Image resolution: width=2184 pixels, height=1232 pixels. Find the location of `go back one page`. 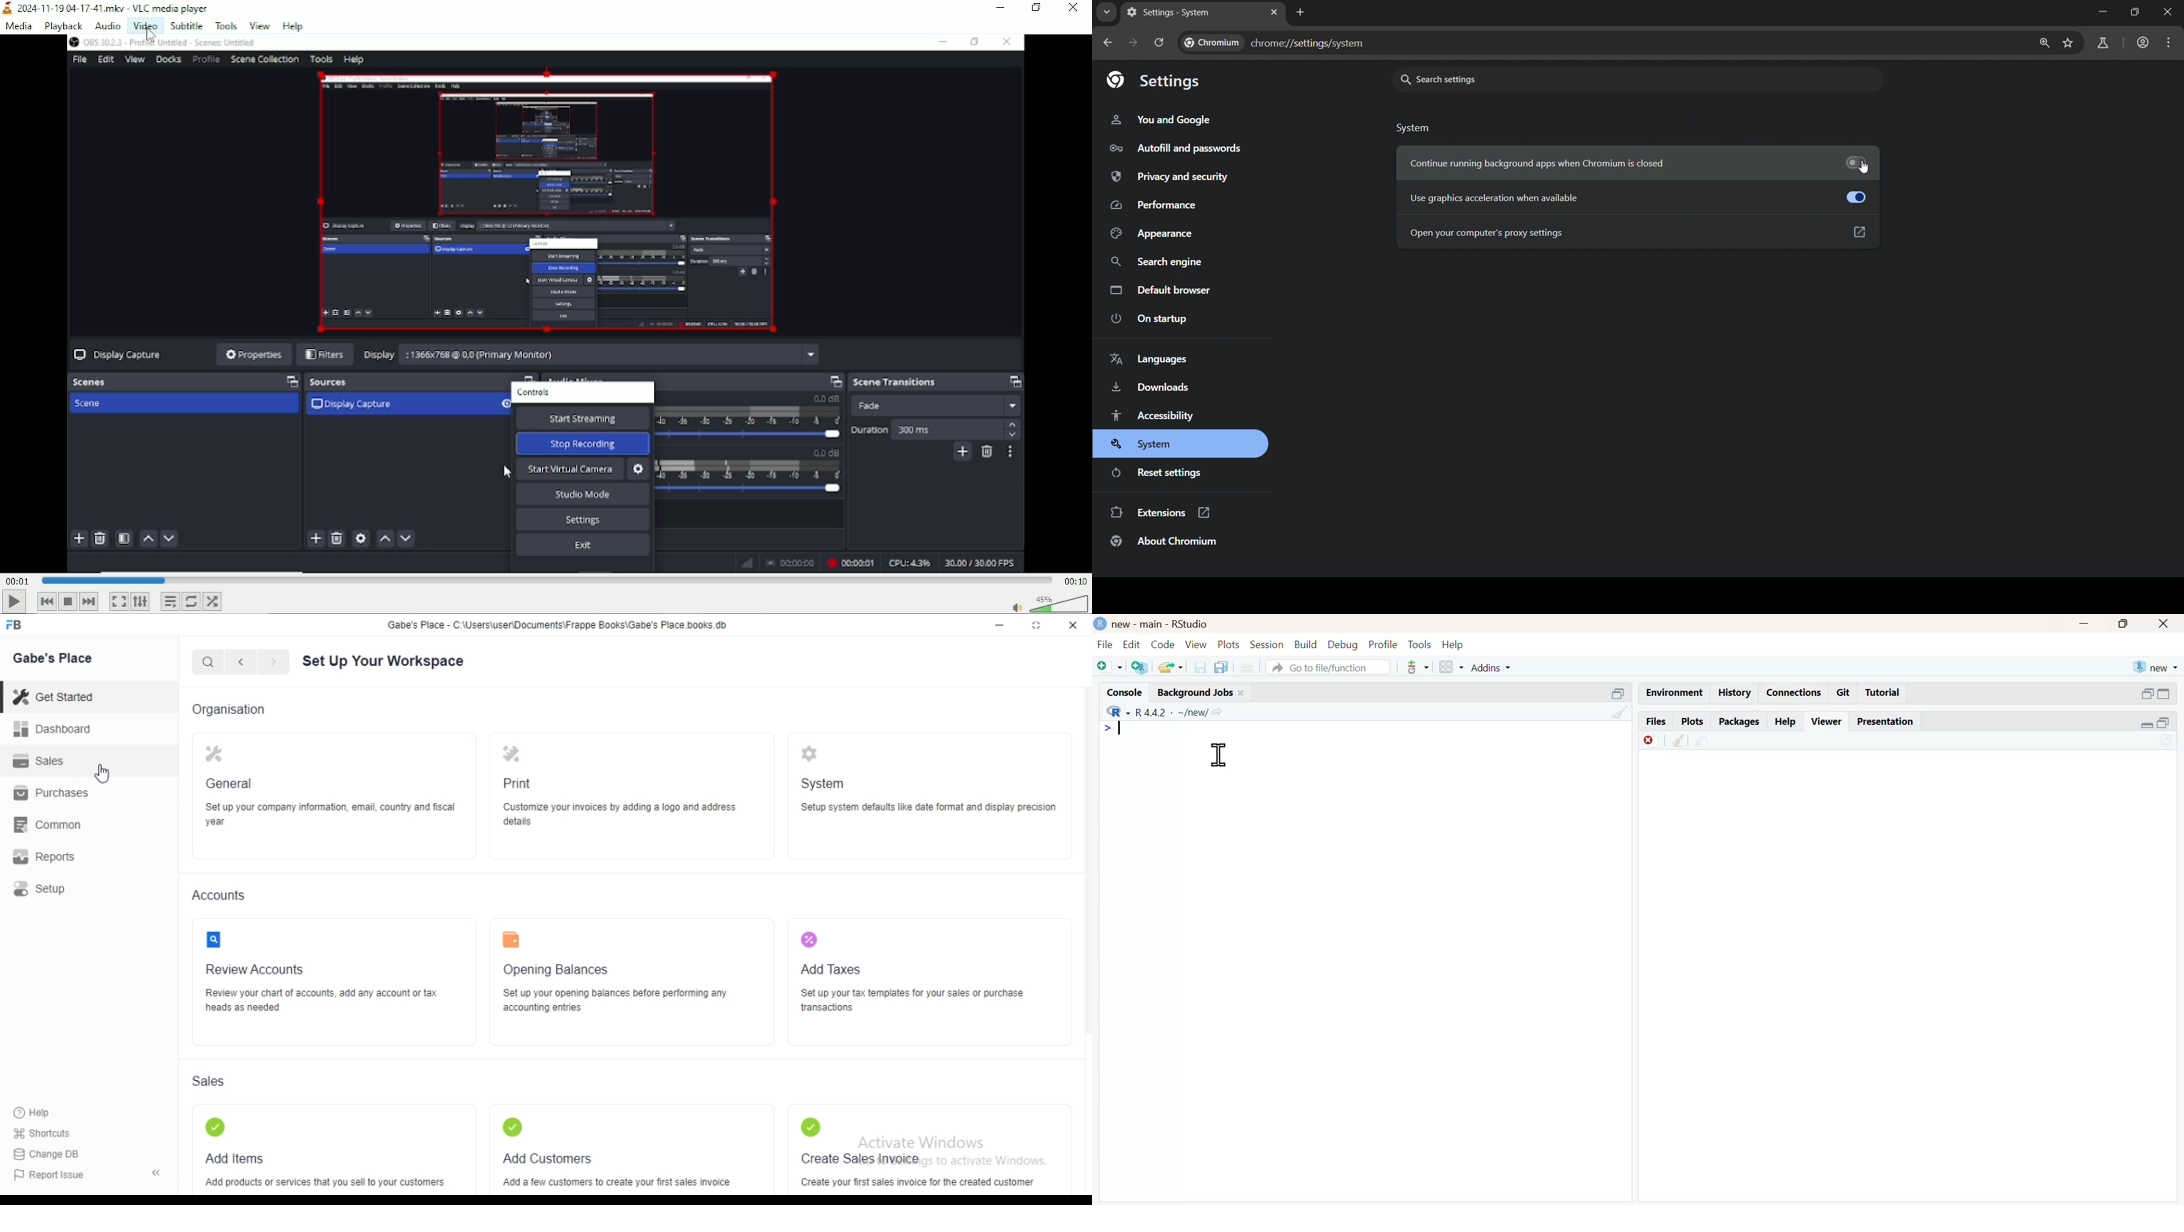

go back one page is located at coordinates (1107, 44).